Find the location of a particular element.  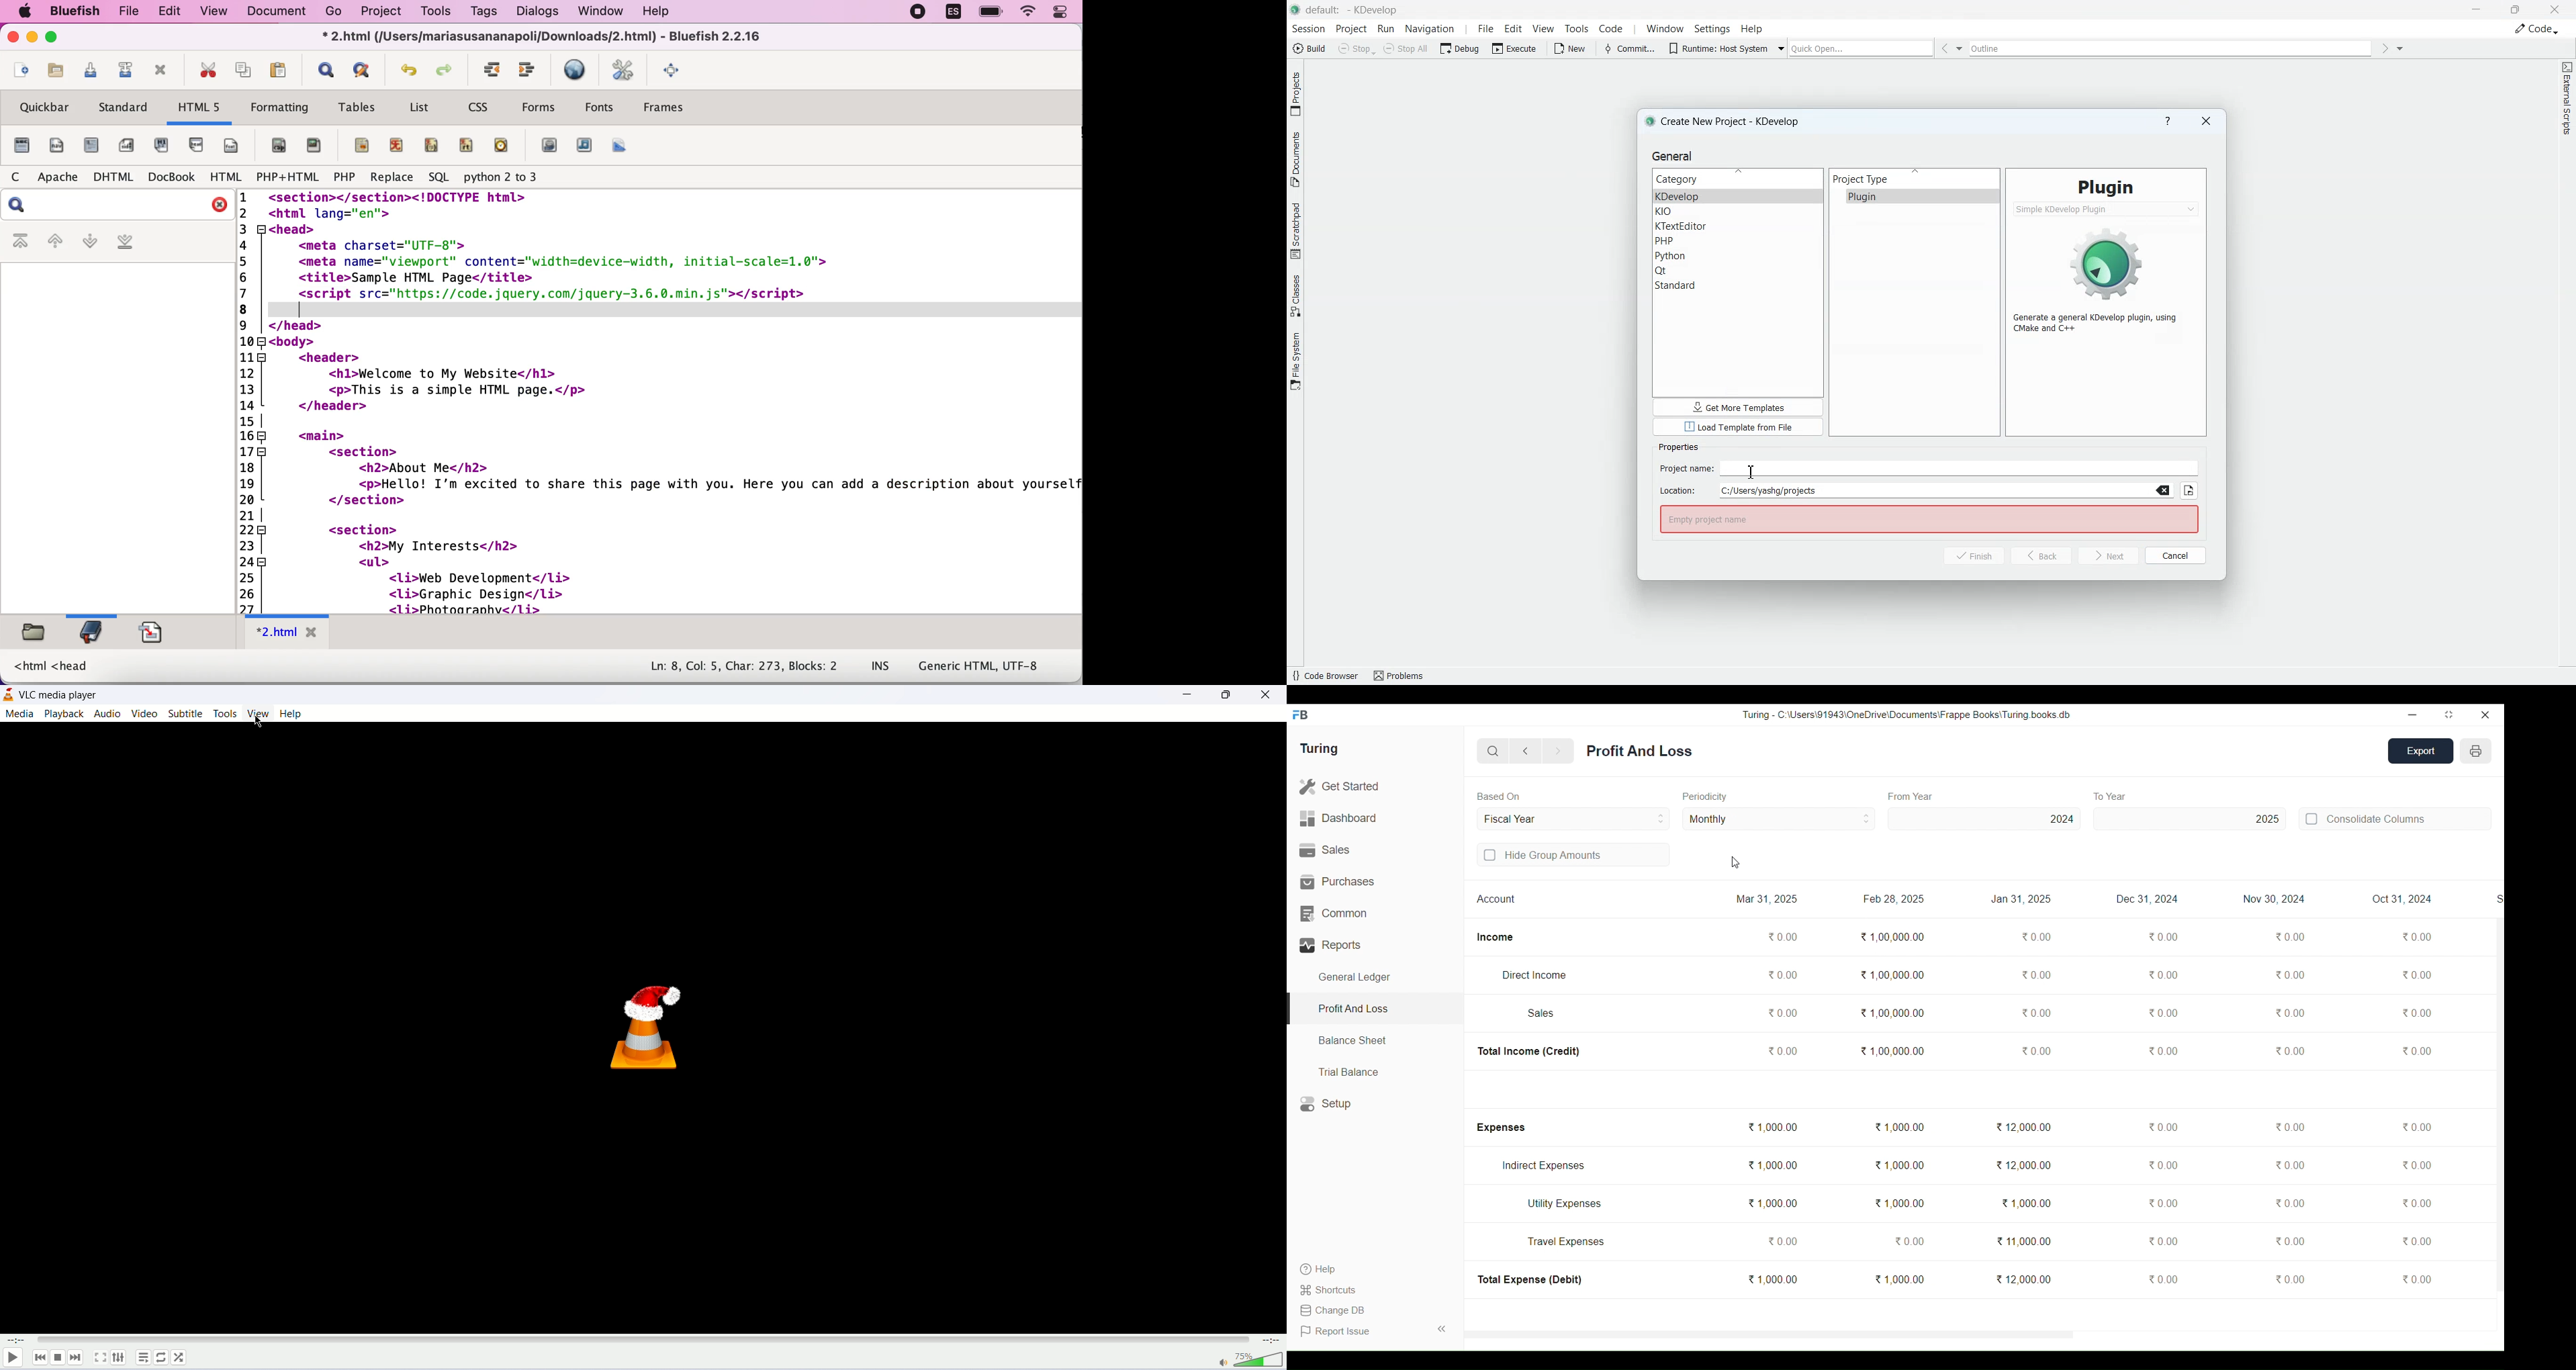

Balance Sheet is located at coordinates (1375, 1041).